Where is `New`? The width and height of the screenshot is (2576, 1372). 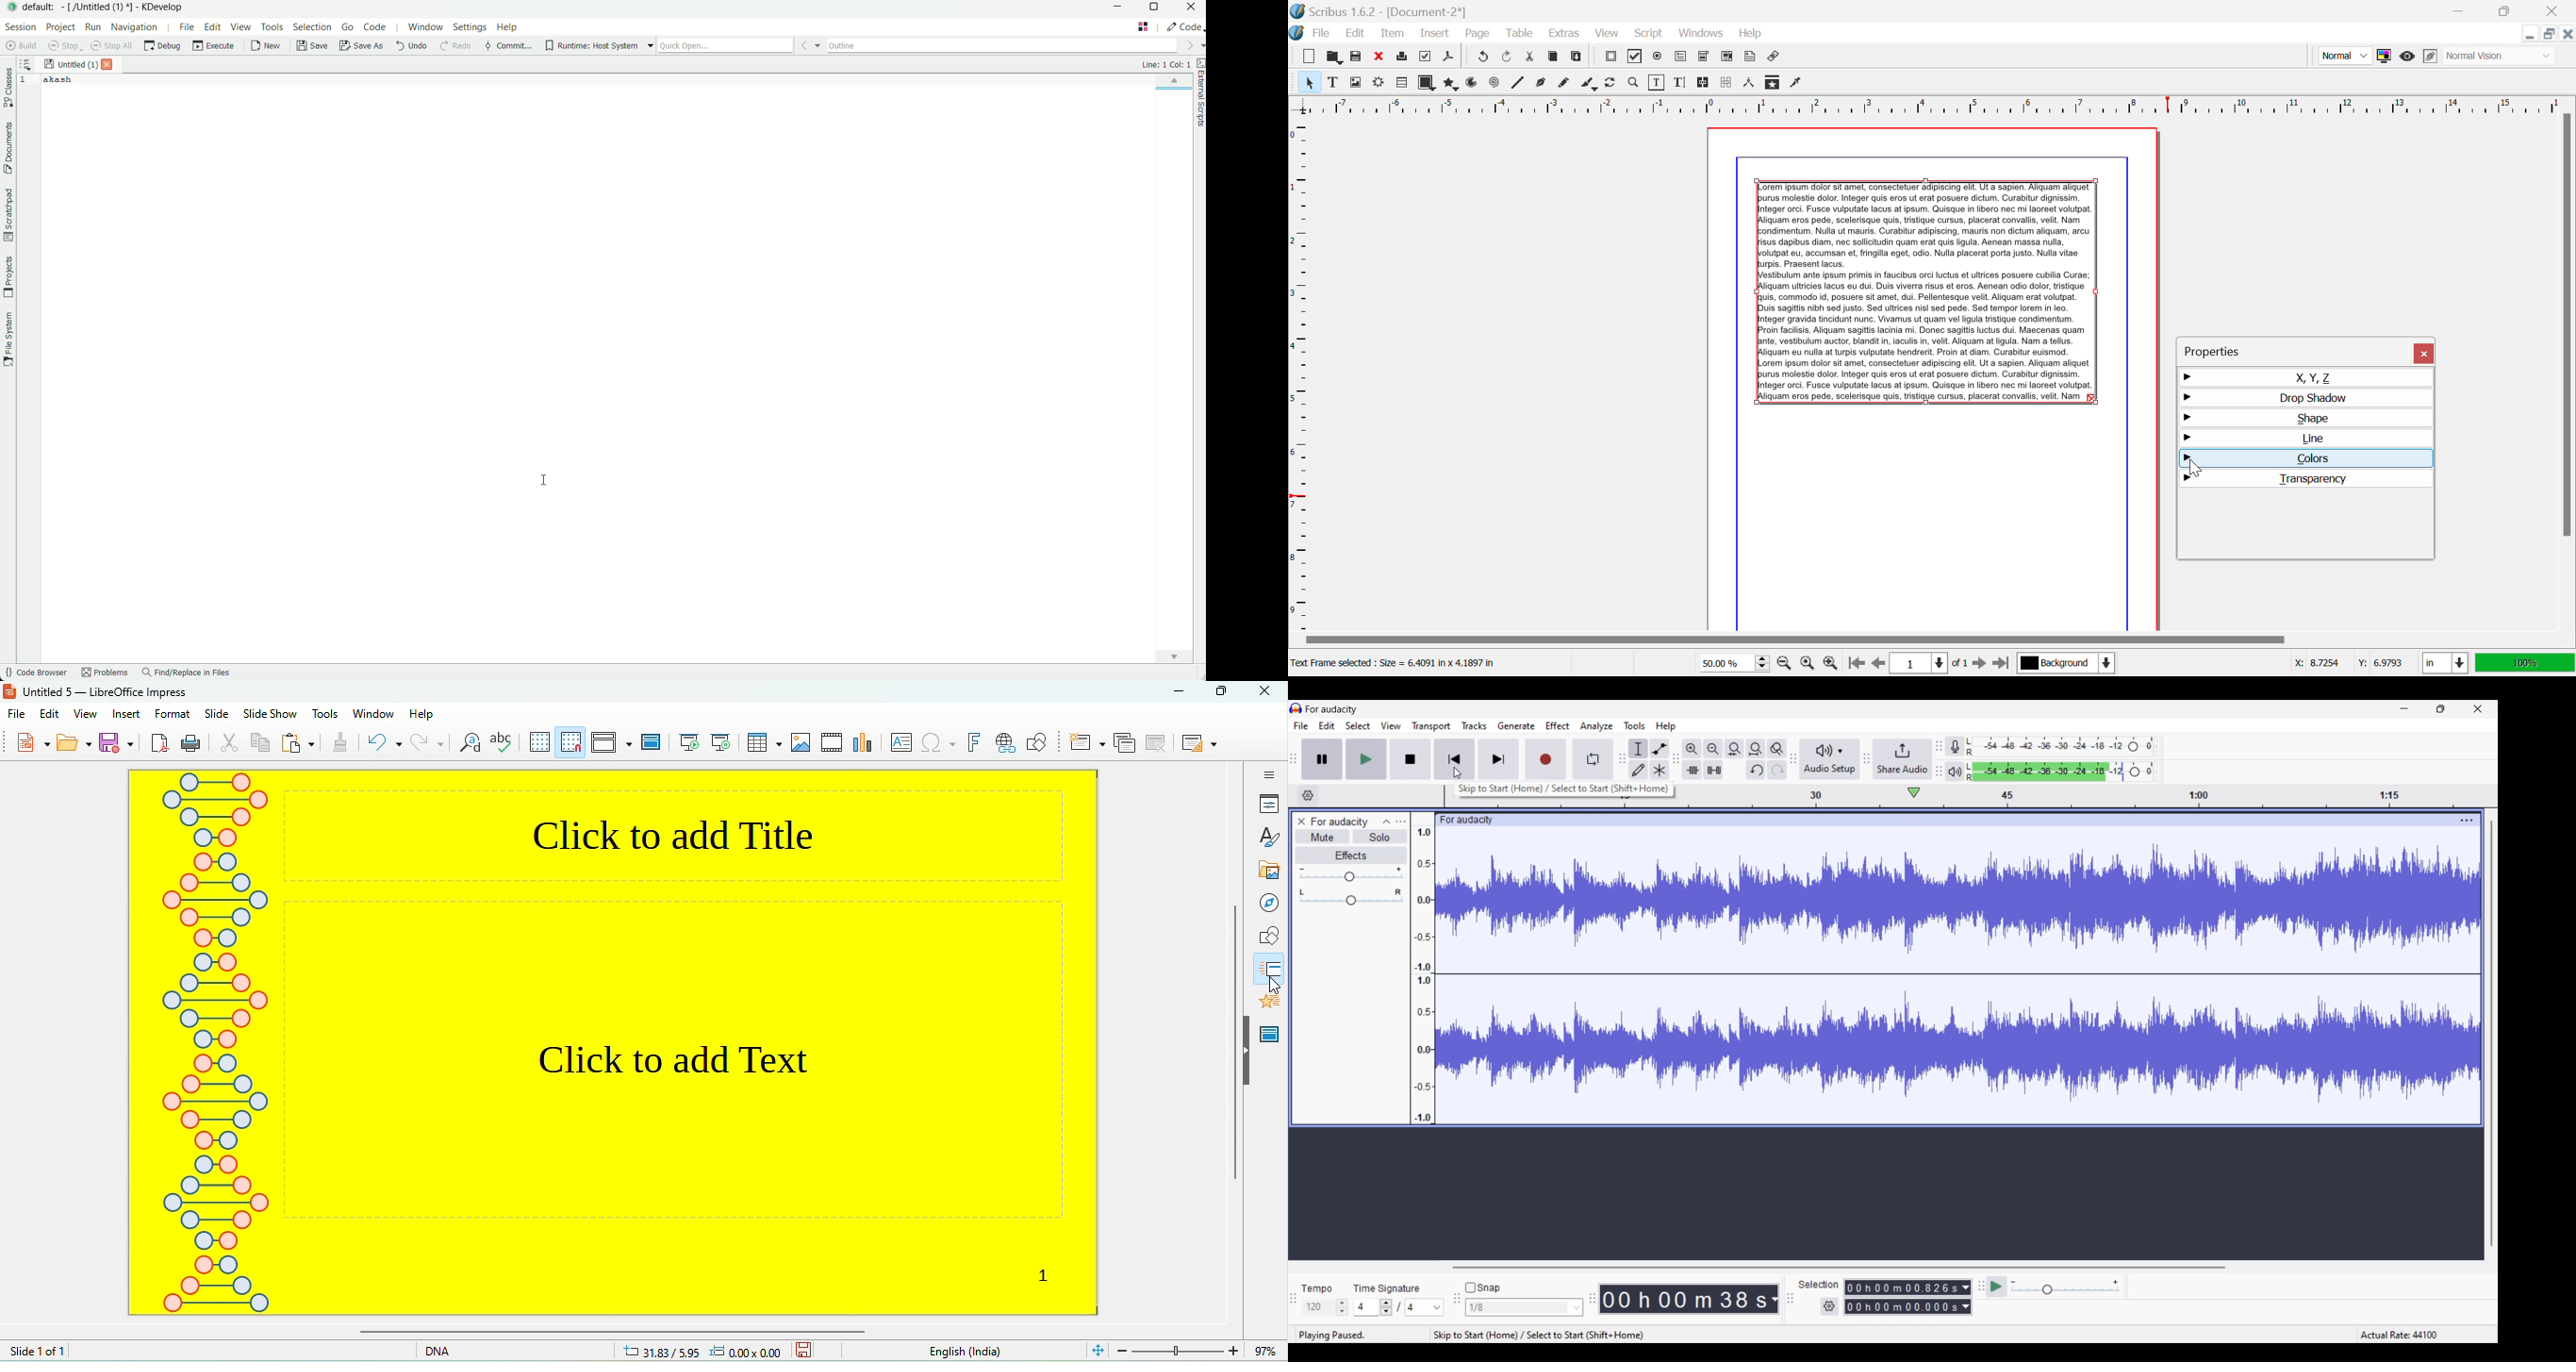 New is located at coordinates (1309, 56).